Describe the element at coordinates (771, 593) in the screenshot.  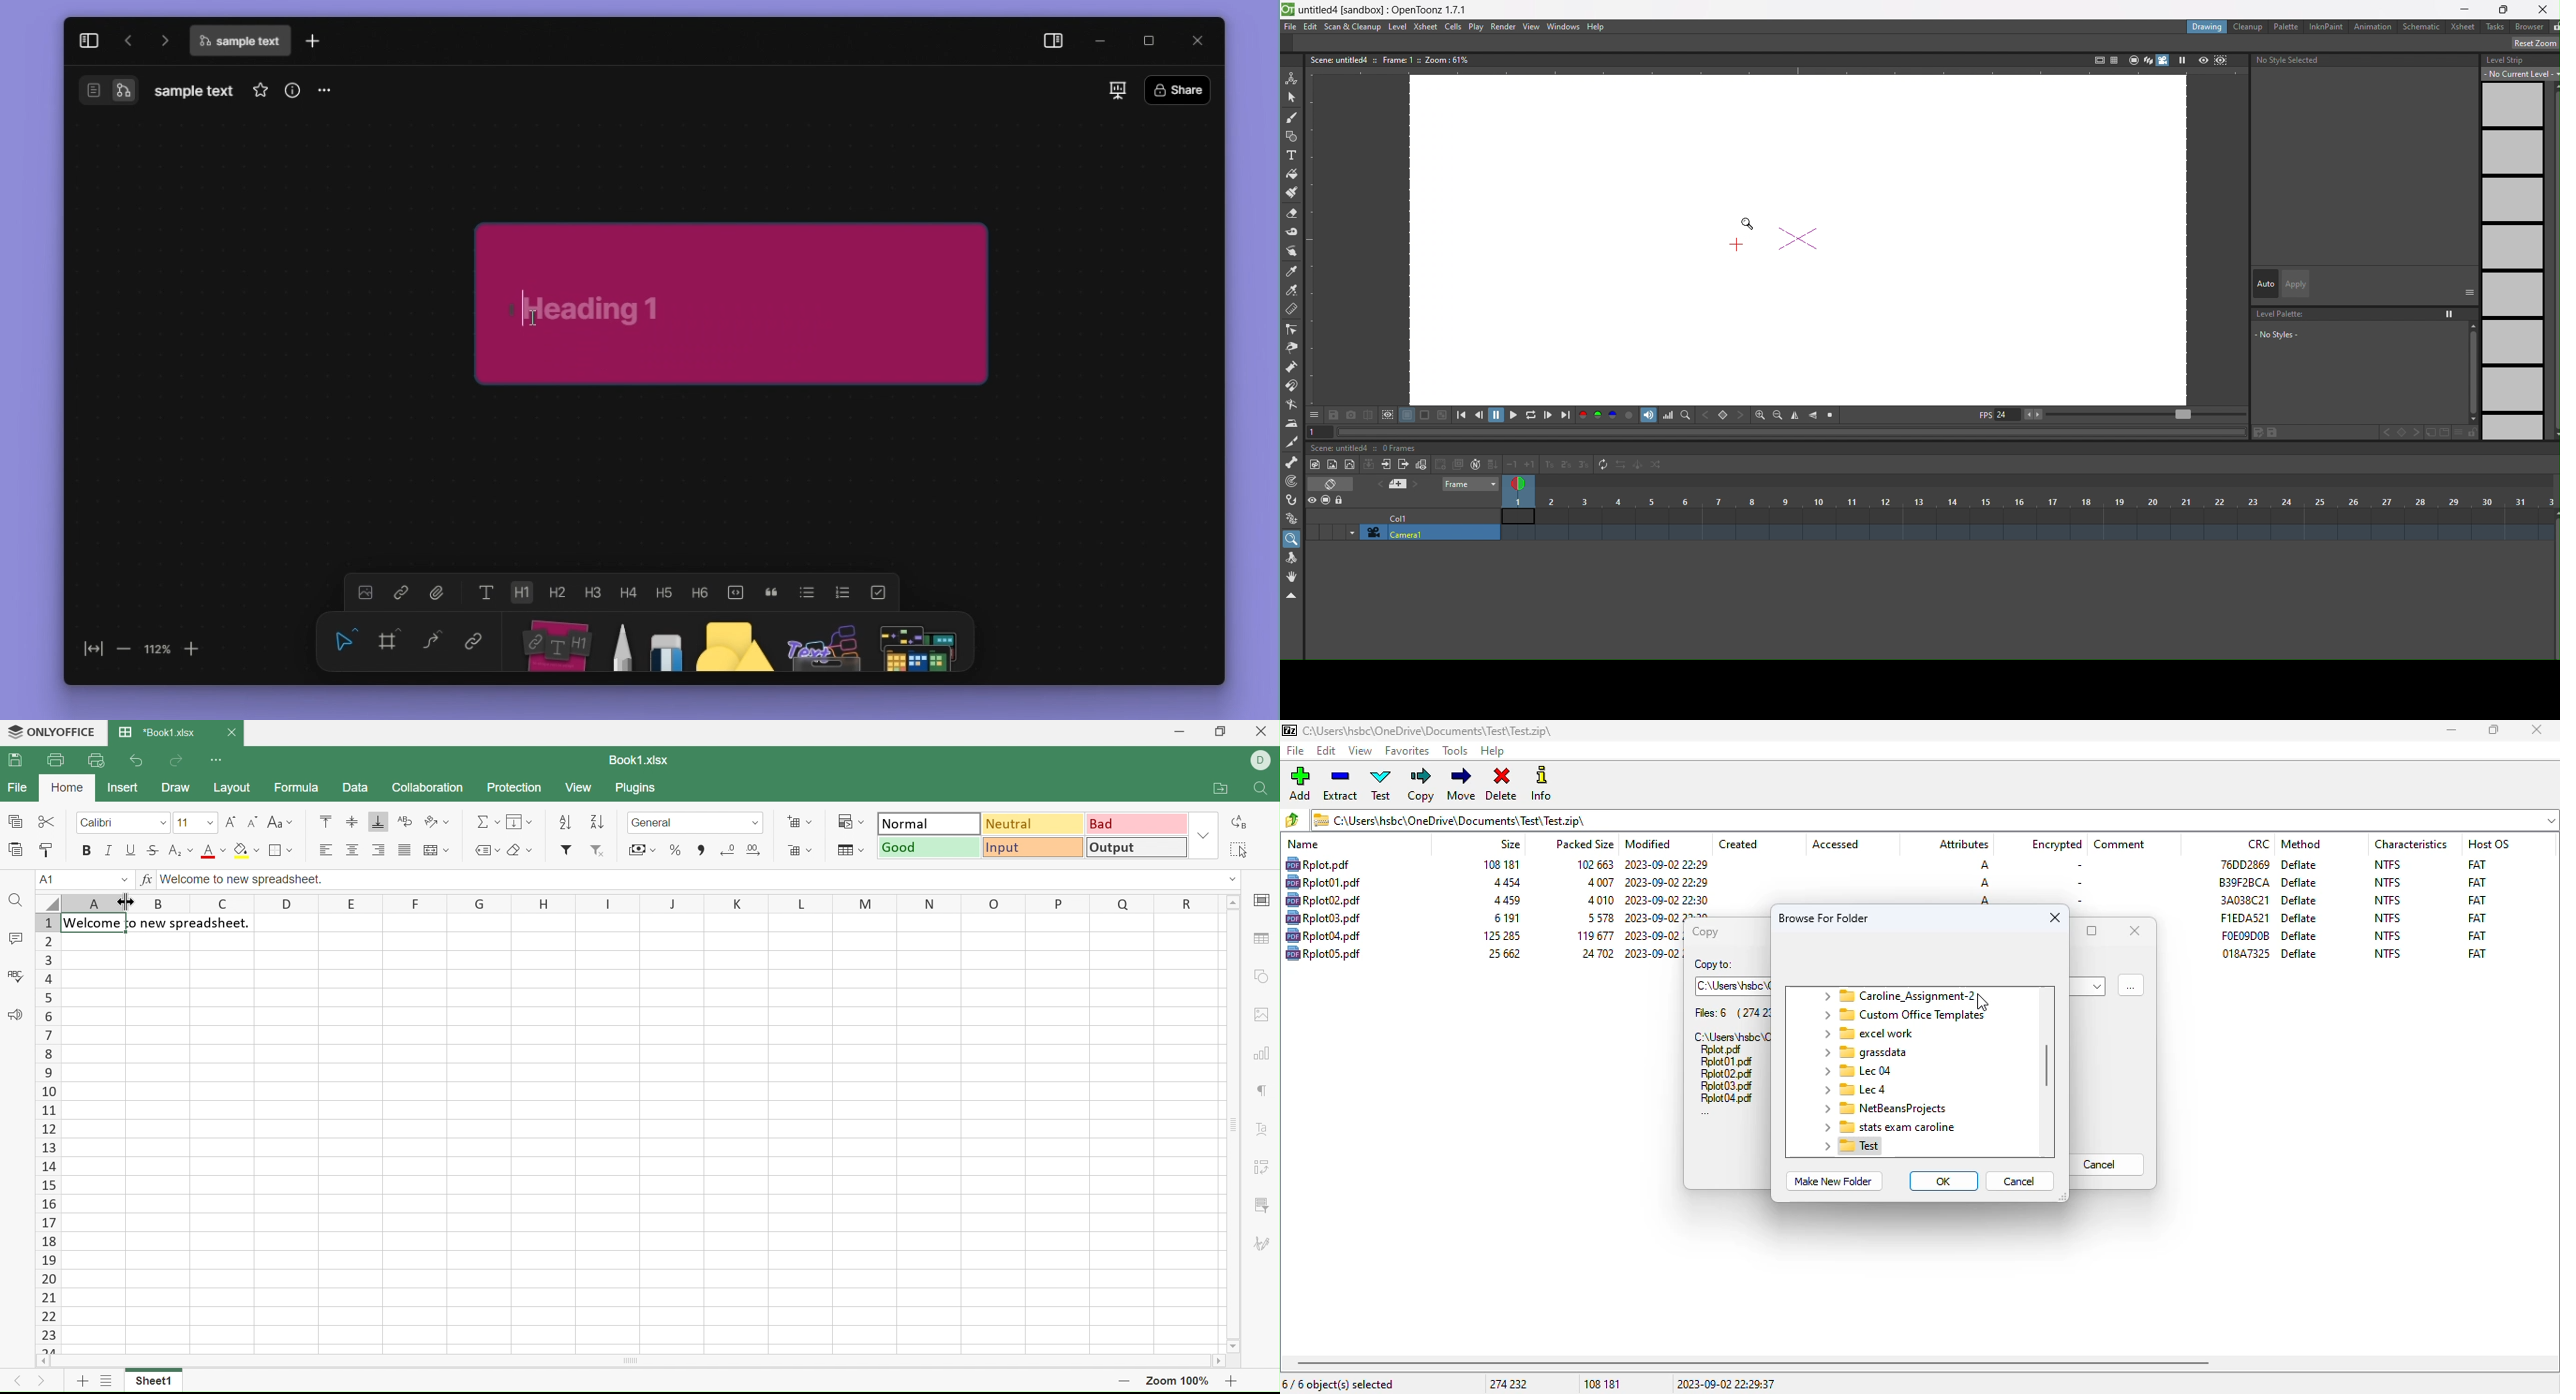
I see `quote` at that location.